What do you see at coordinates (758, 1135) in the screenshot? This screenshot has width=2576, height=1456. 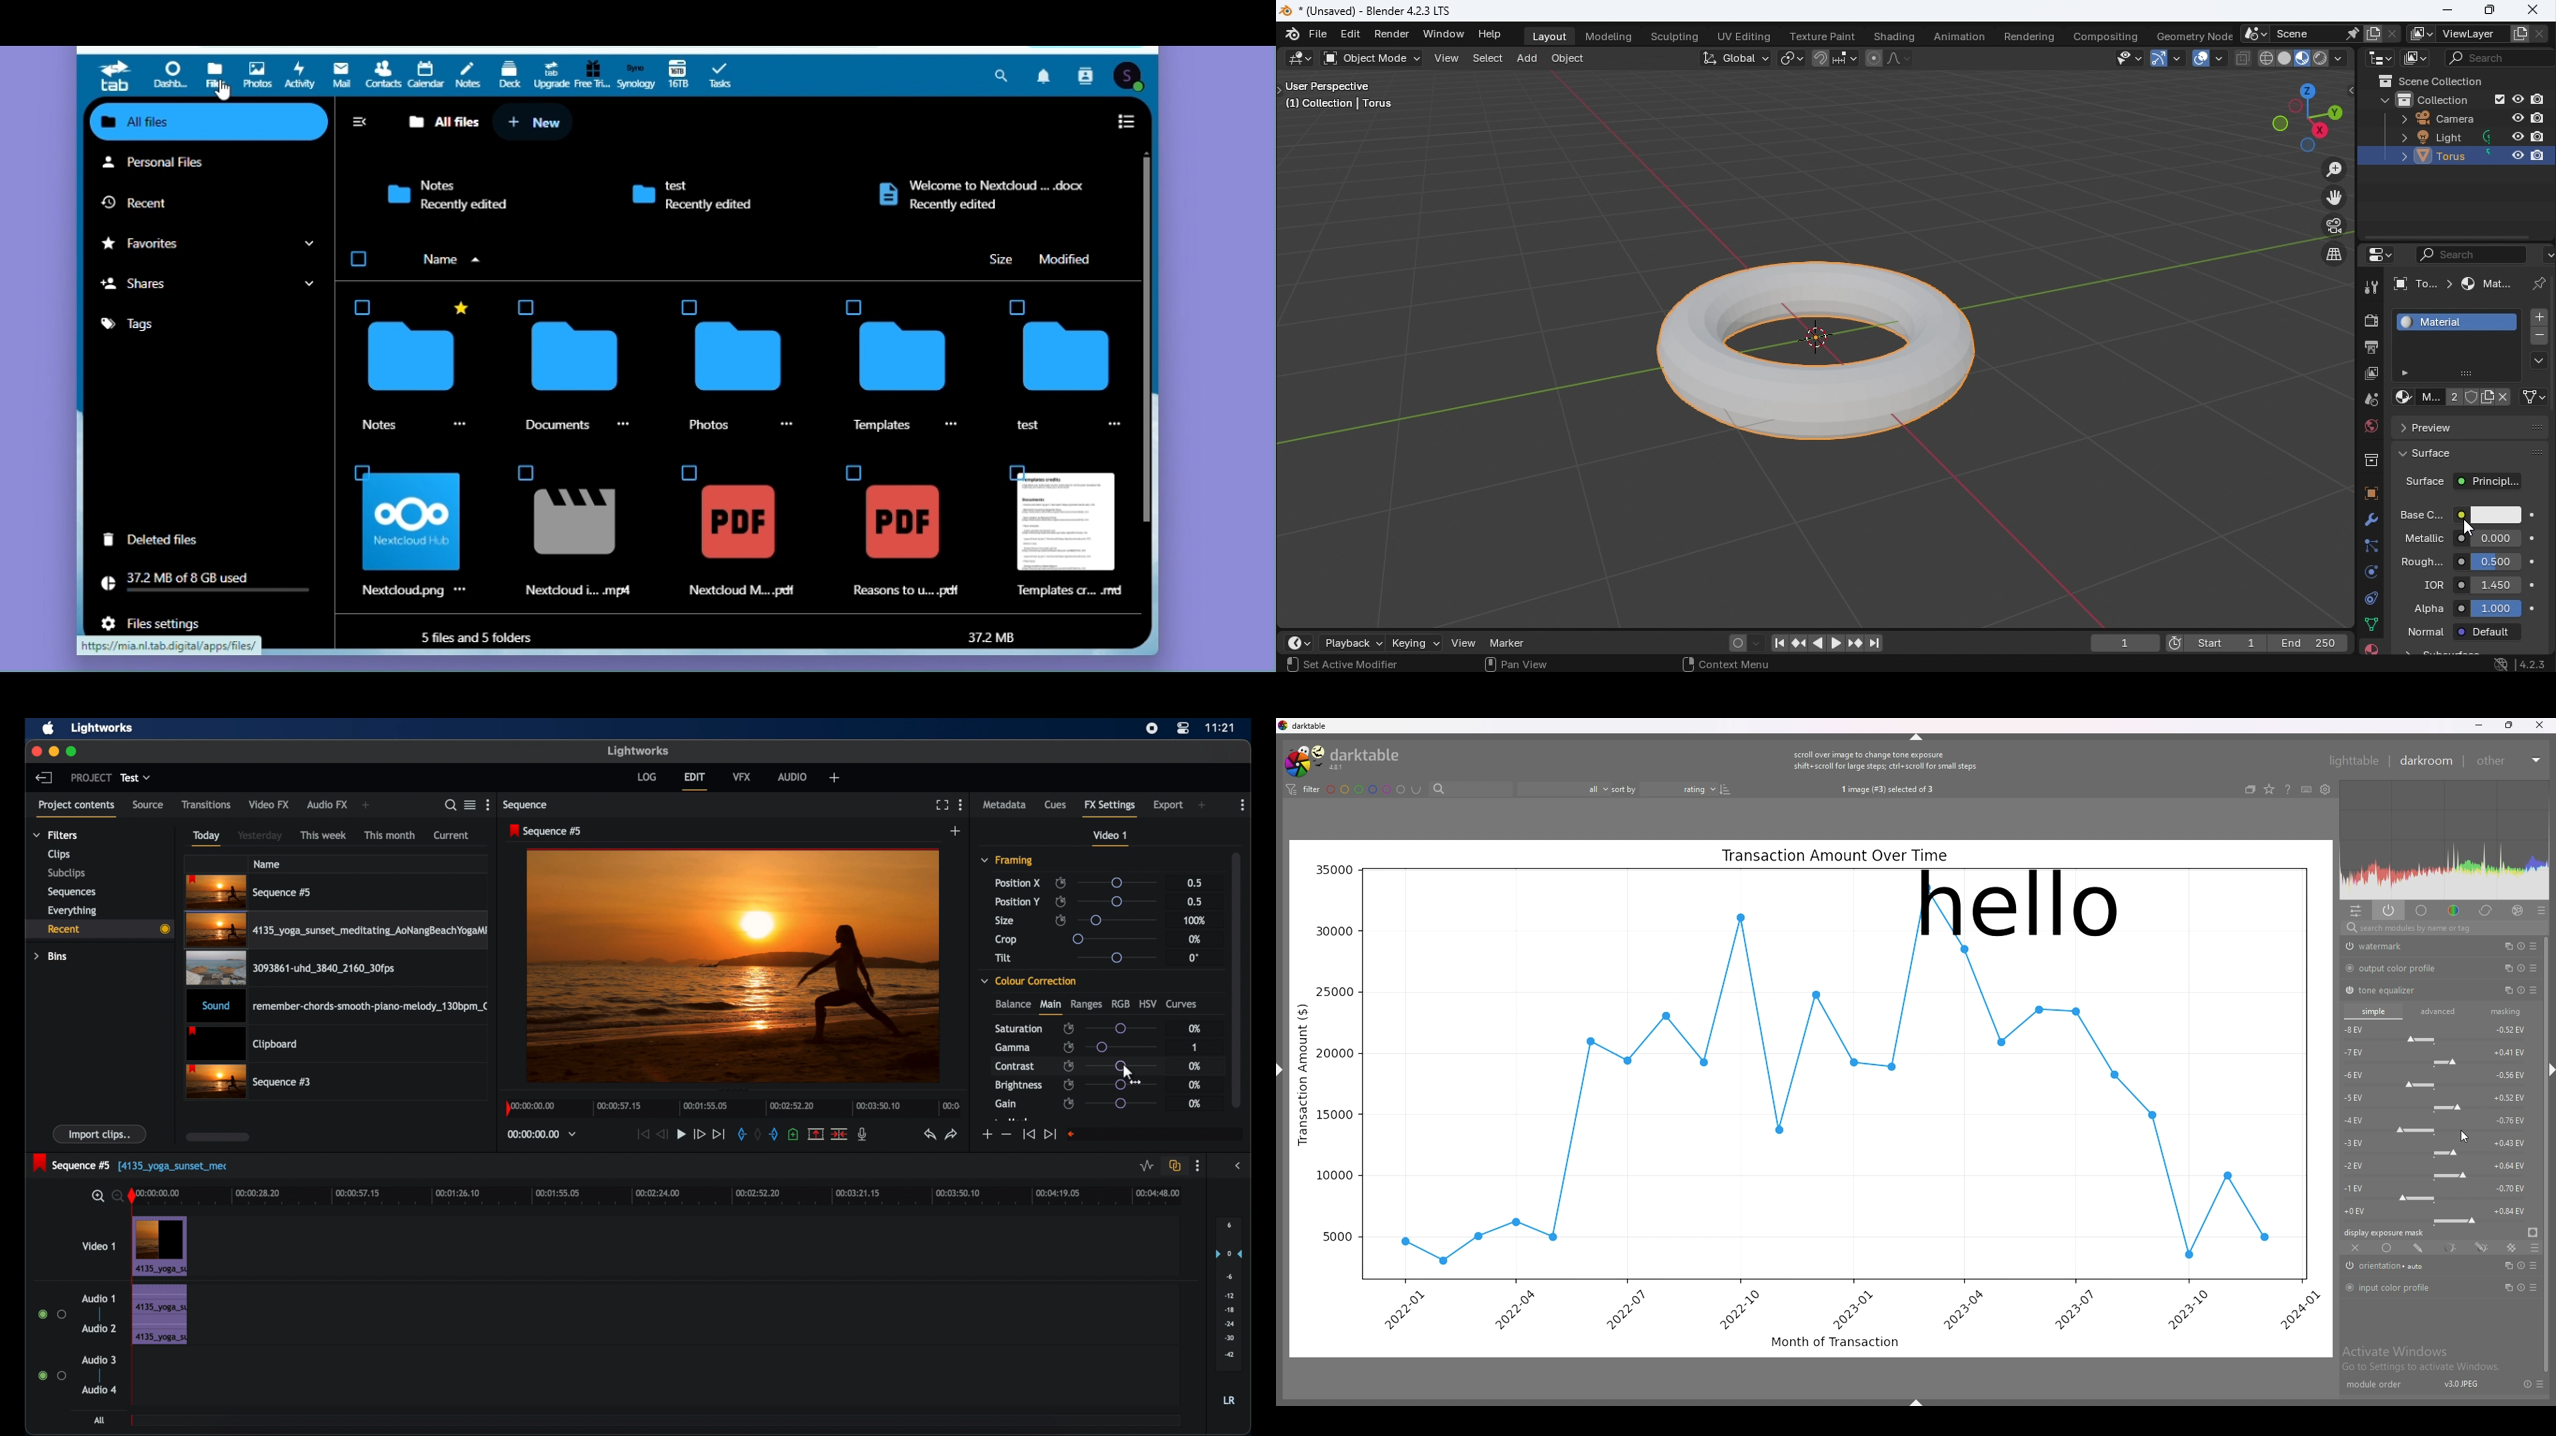 I see `clear marks` at bounding box center [758, 1135].